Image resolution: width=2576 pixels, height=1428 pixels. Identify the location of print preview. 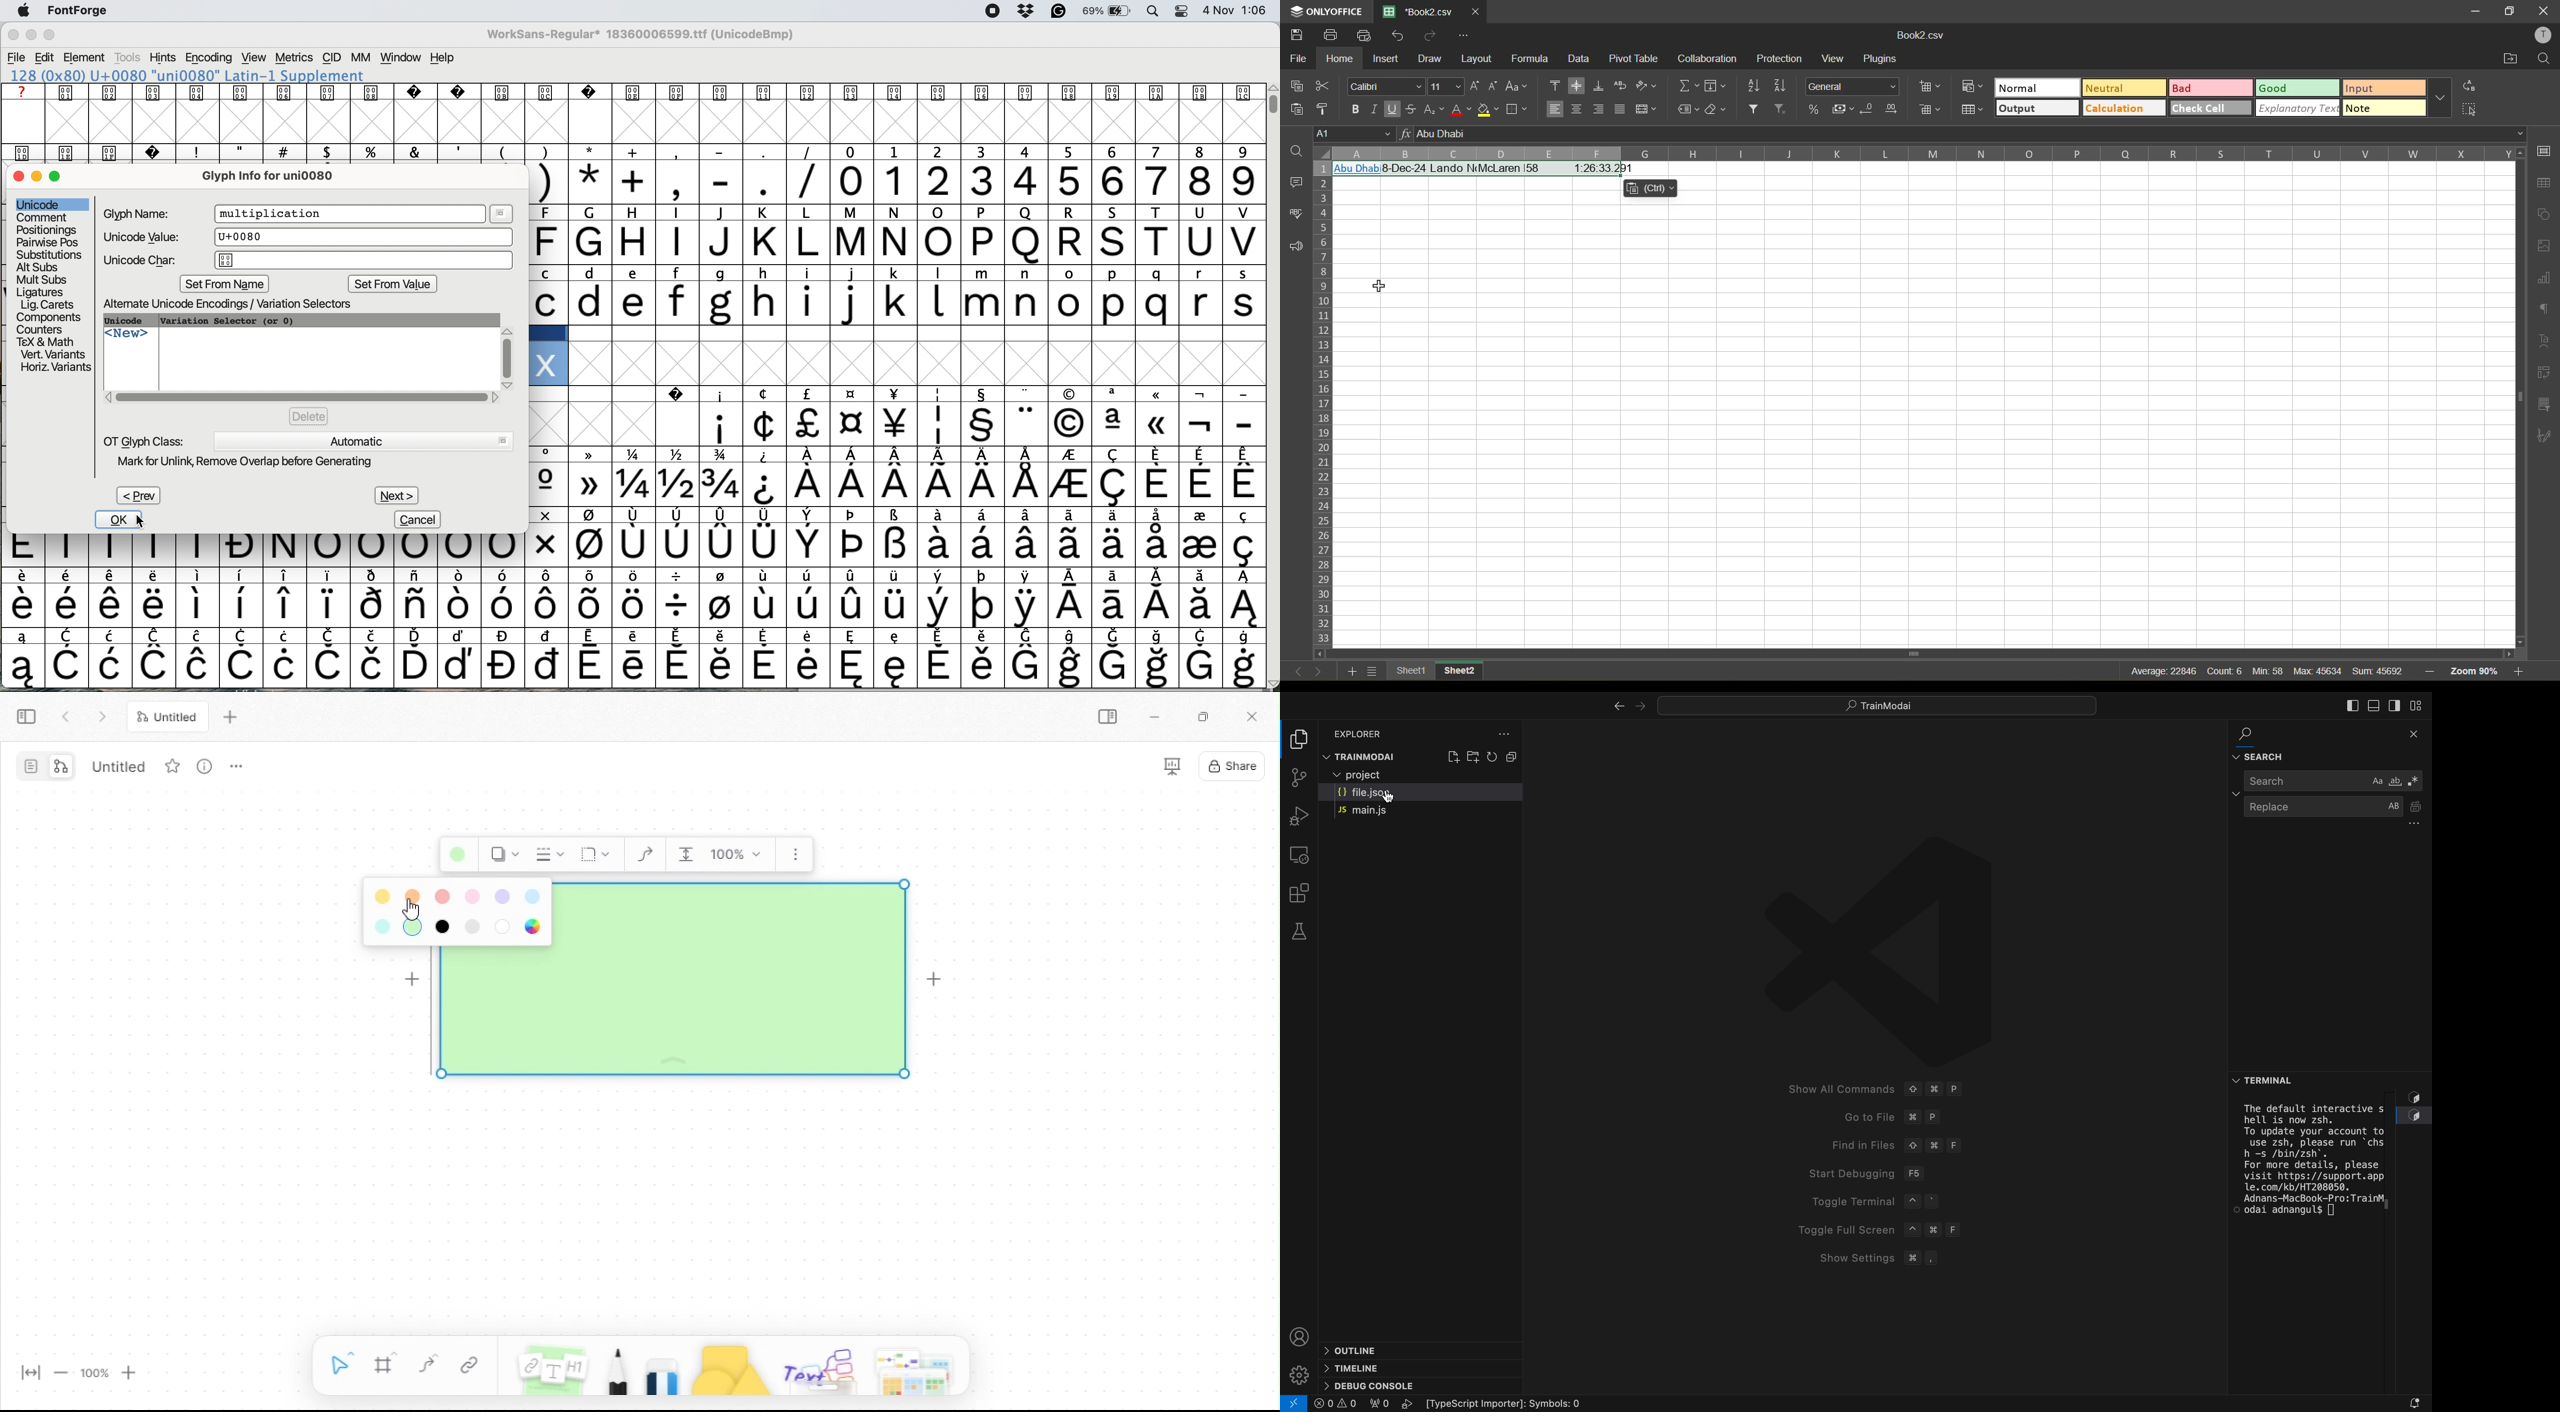
(1367, 35).